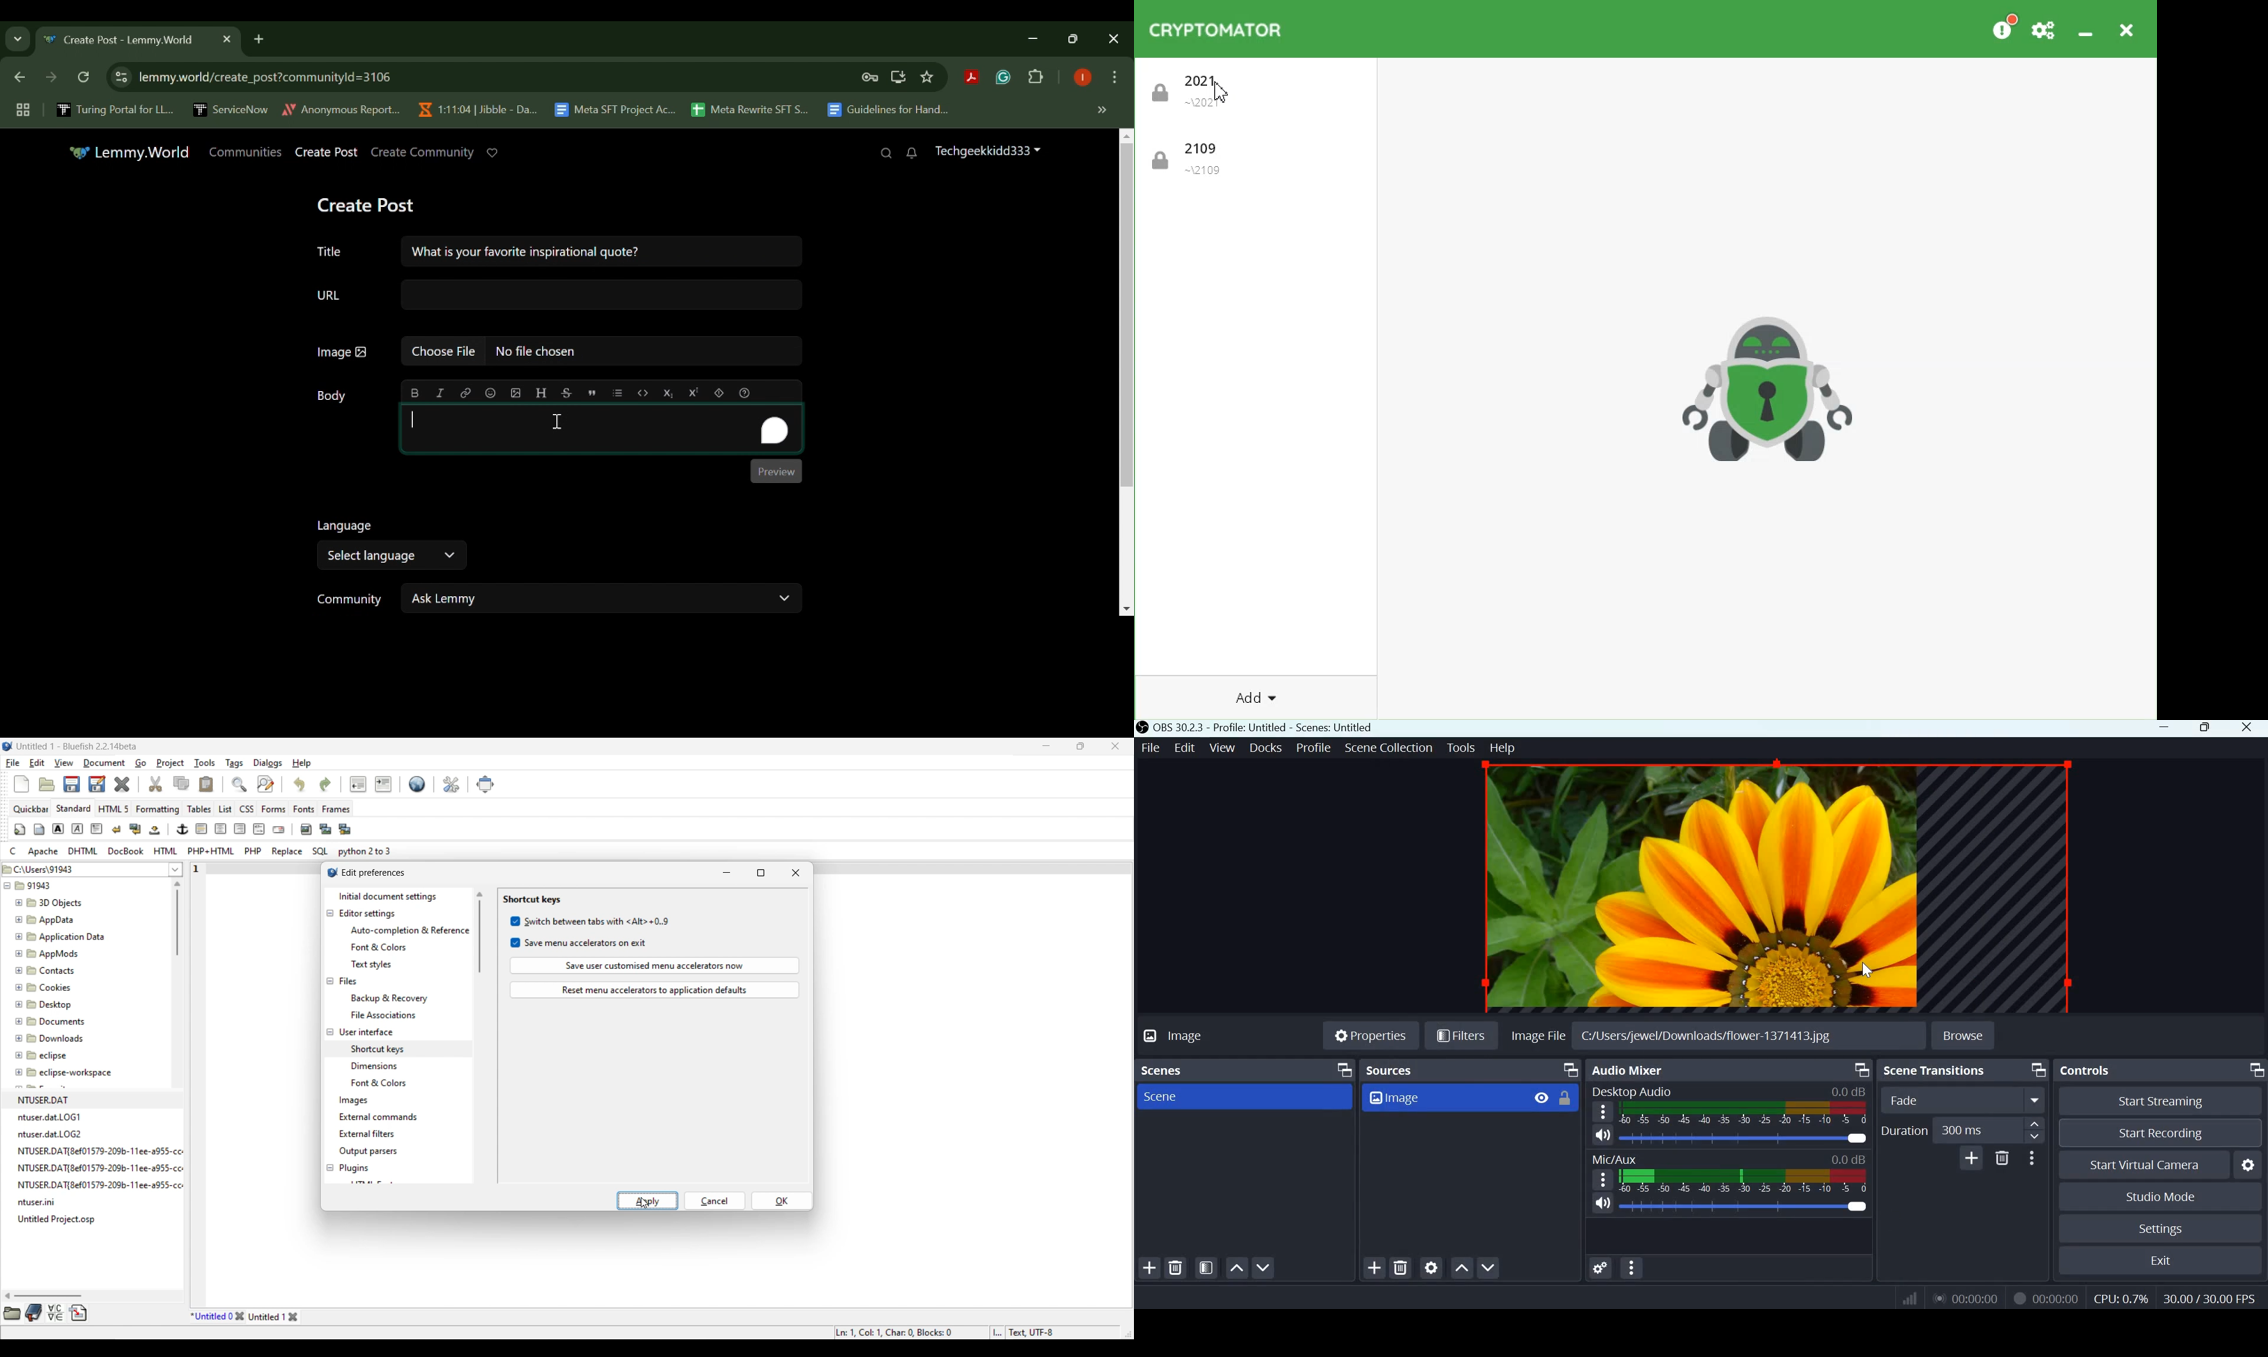 The width and height of the screenshot is (2268, 1372). Describe the element at coordinates (1628, 1071) in the screenshot. I see `Audio Mixer` at that location.